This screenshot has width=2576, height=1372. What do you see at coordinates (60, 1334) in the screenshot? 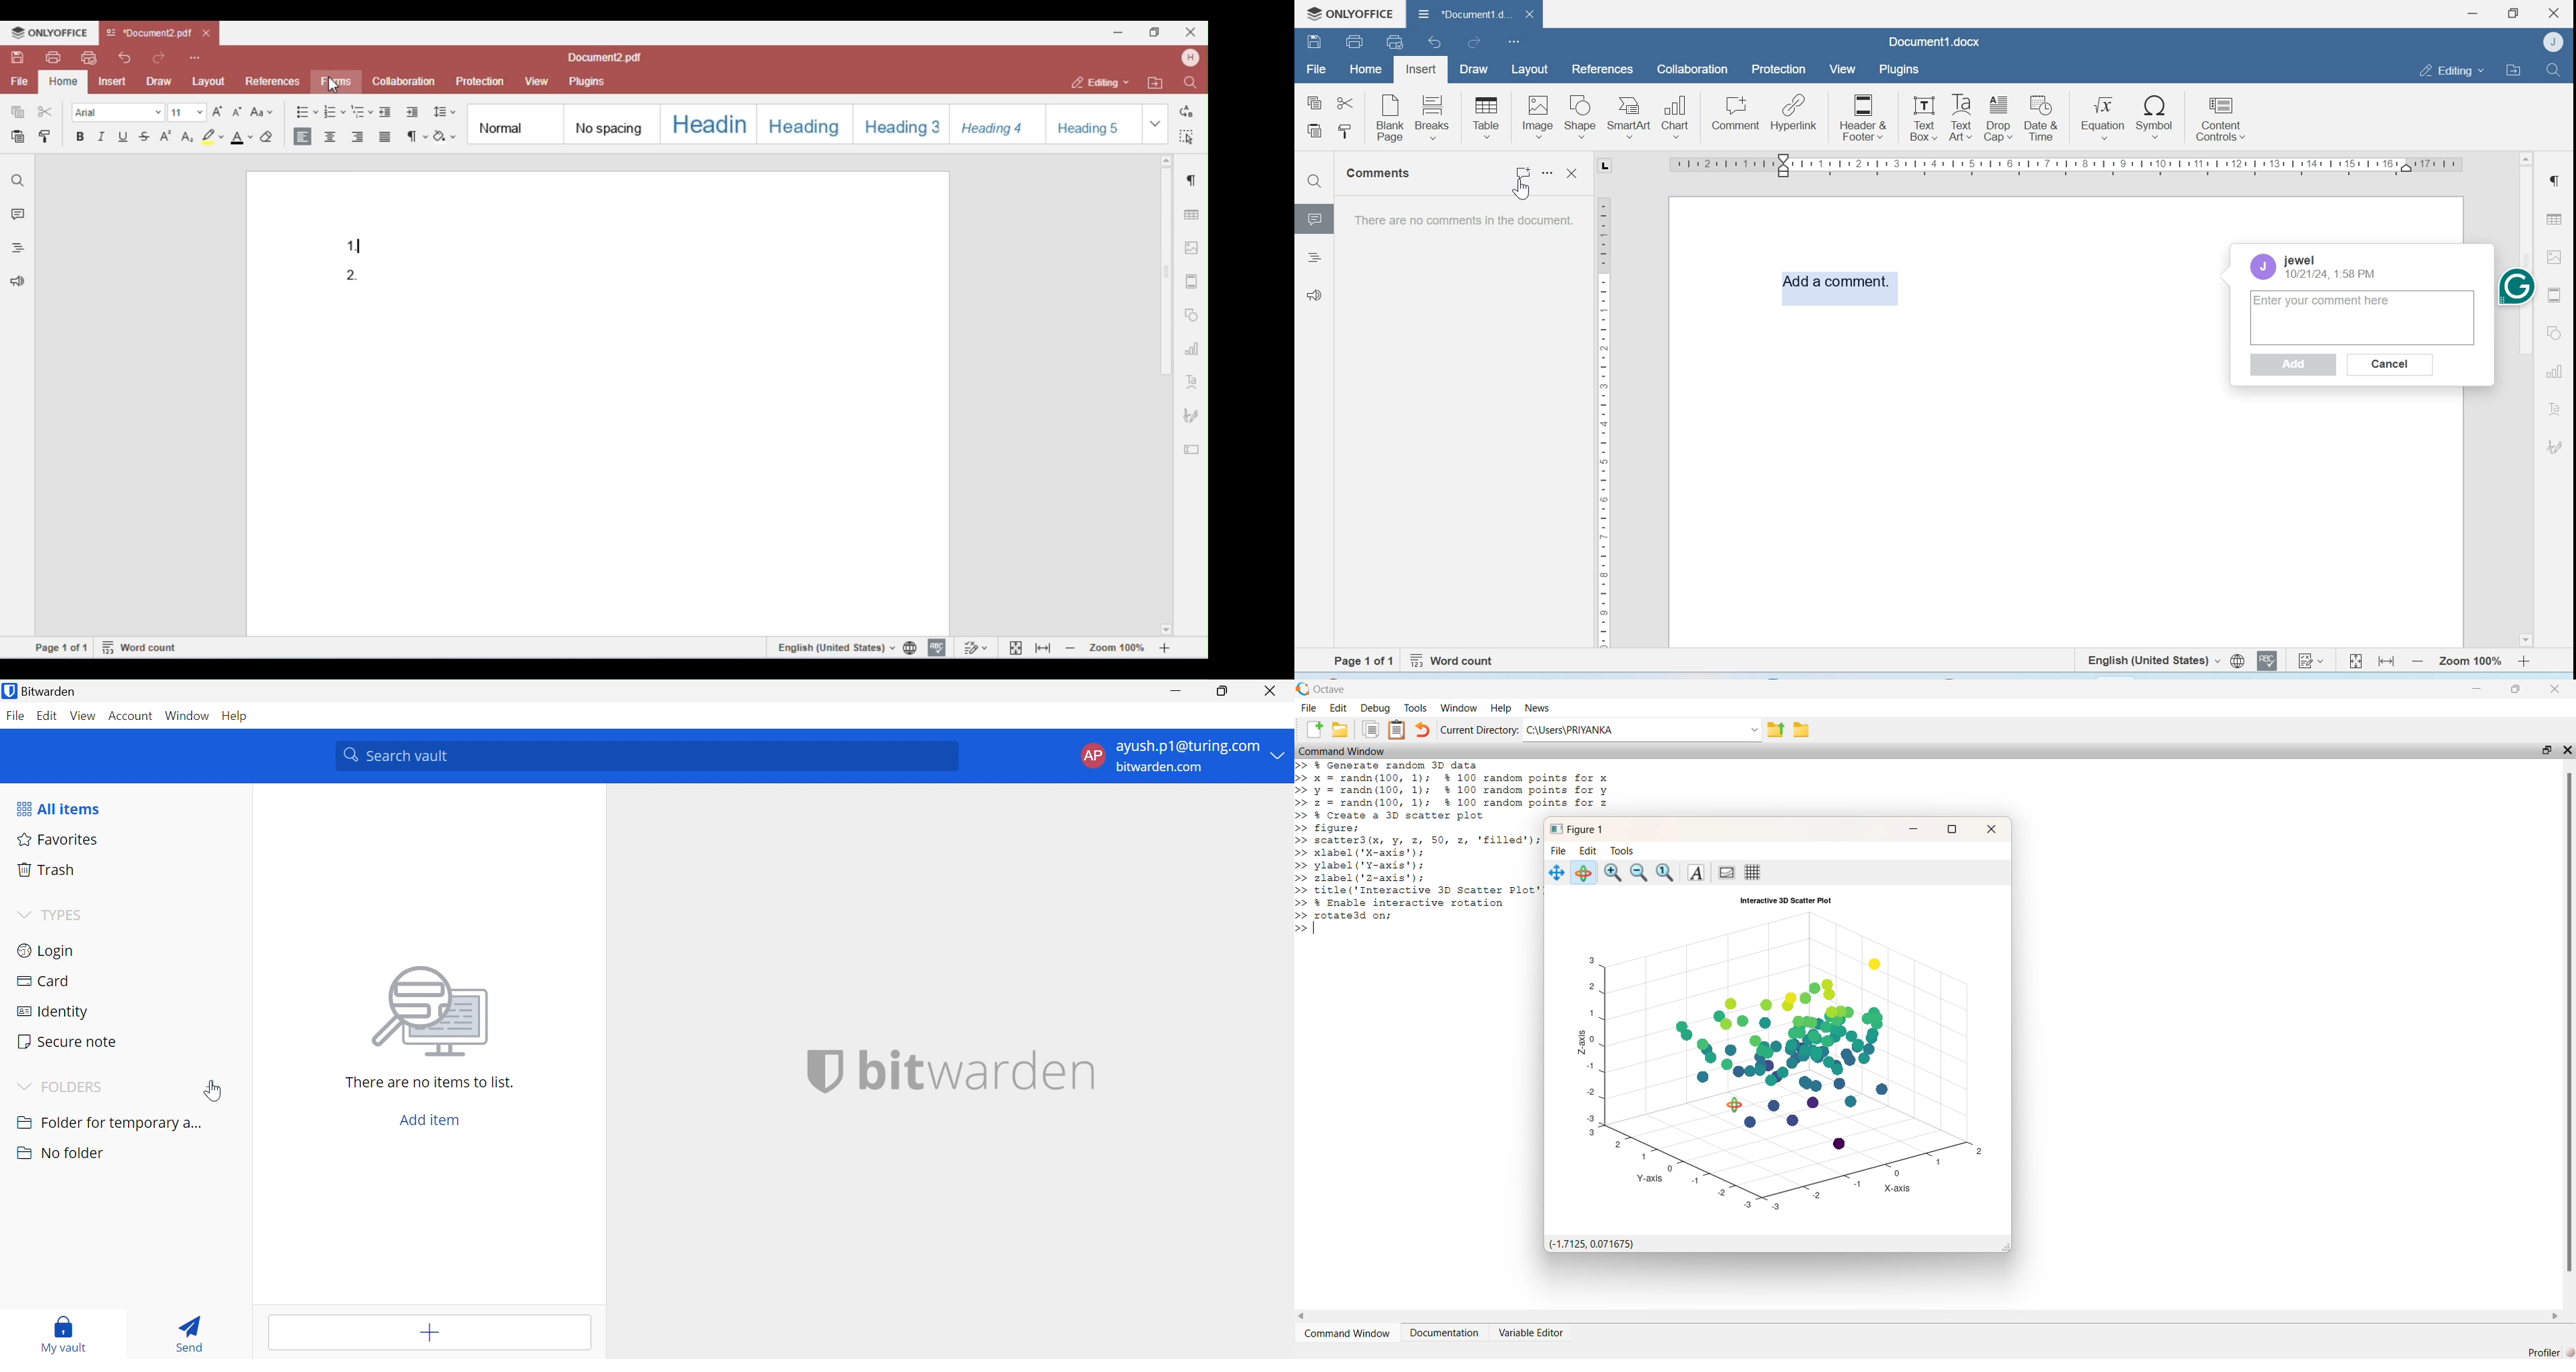
I see `My vault` at bounding box center [60, 1334].